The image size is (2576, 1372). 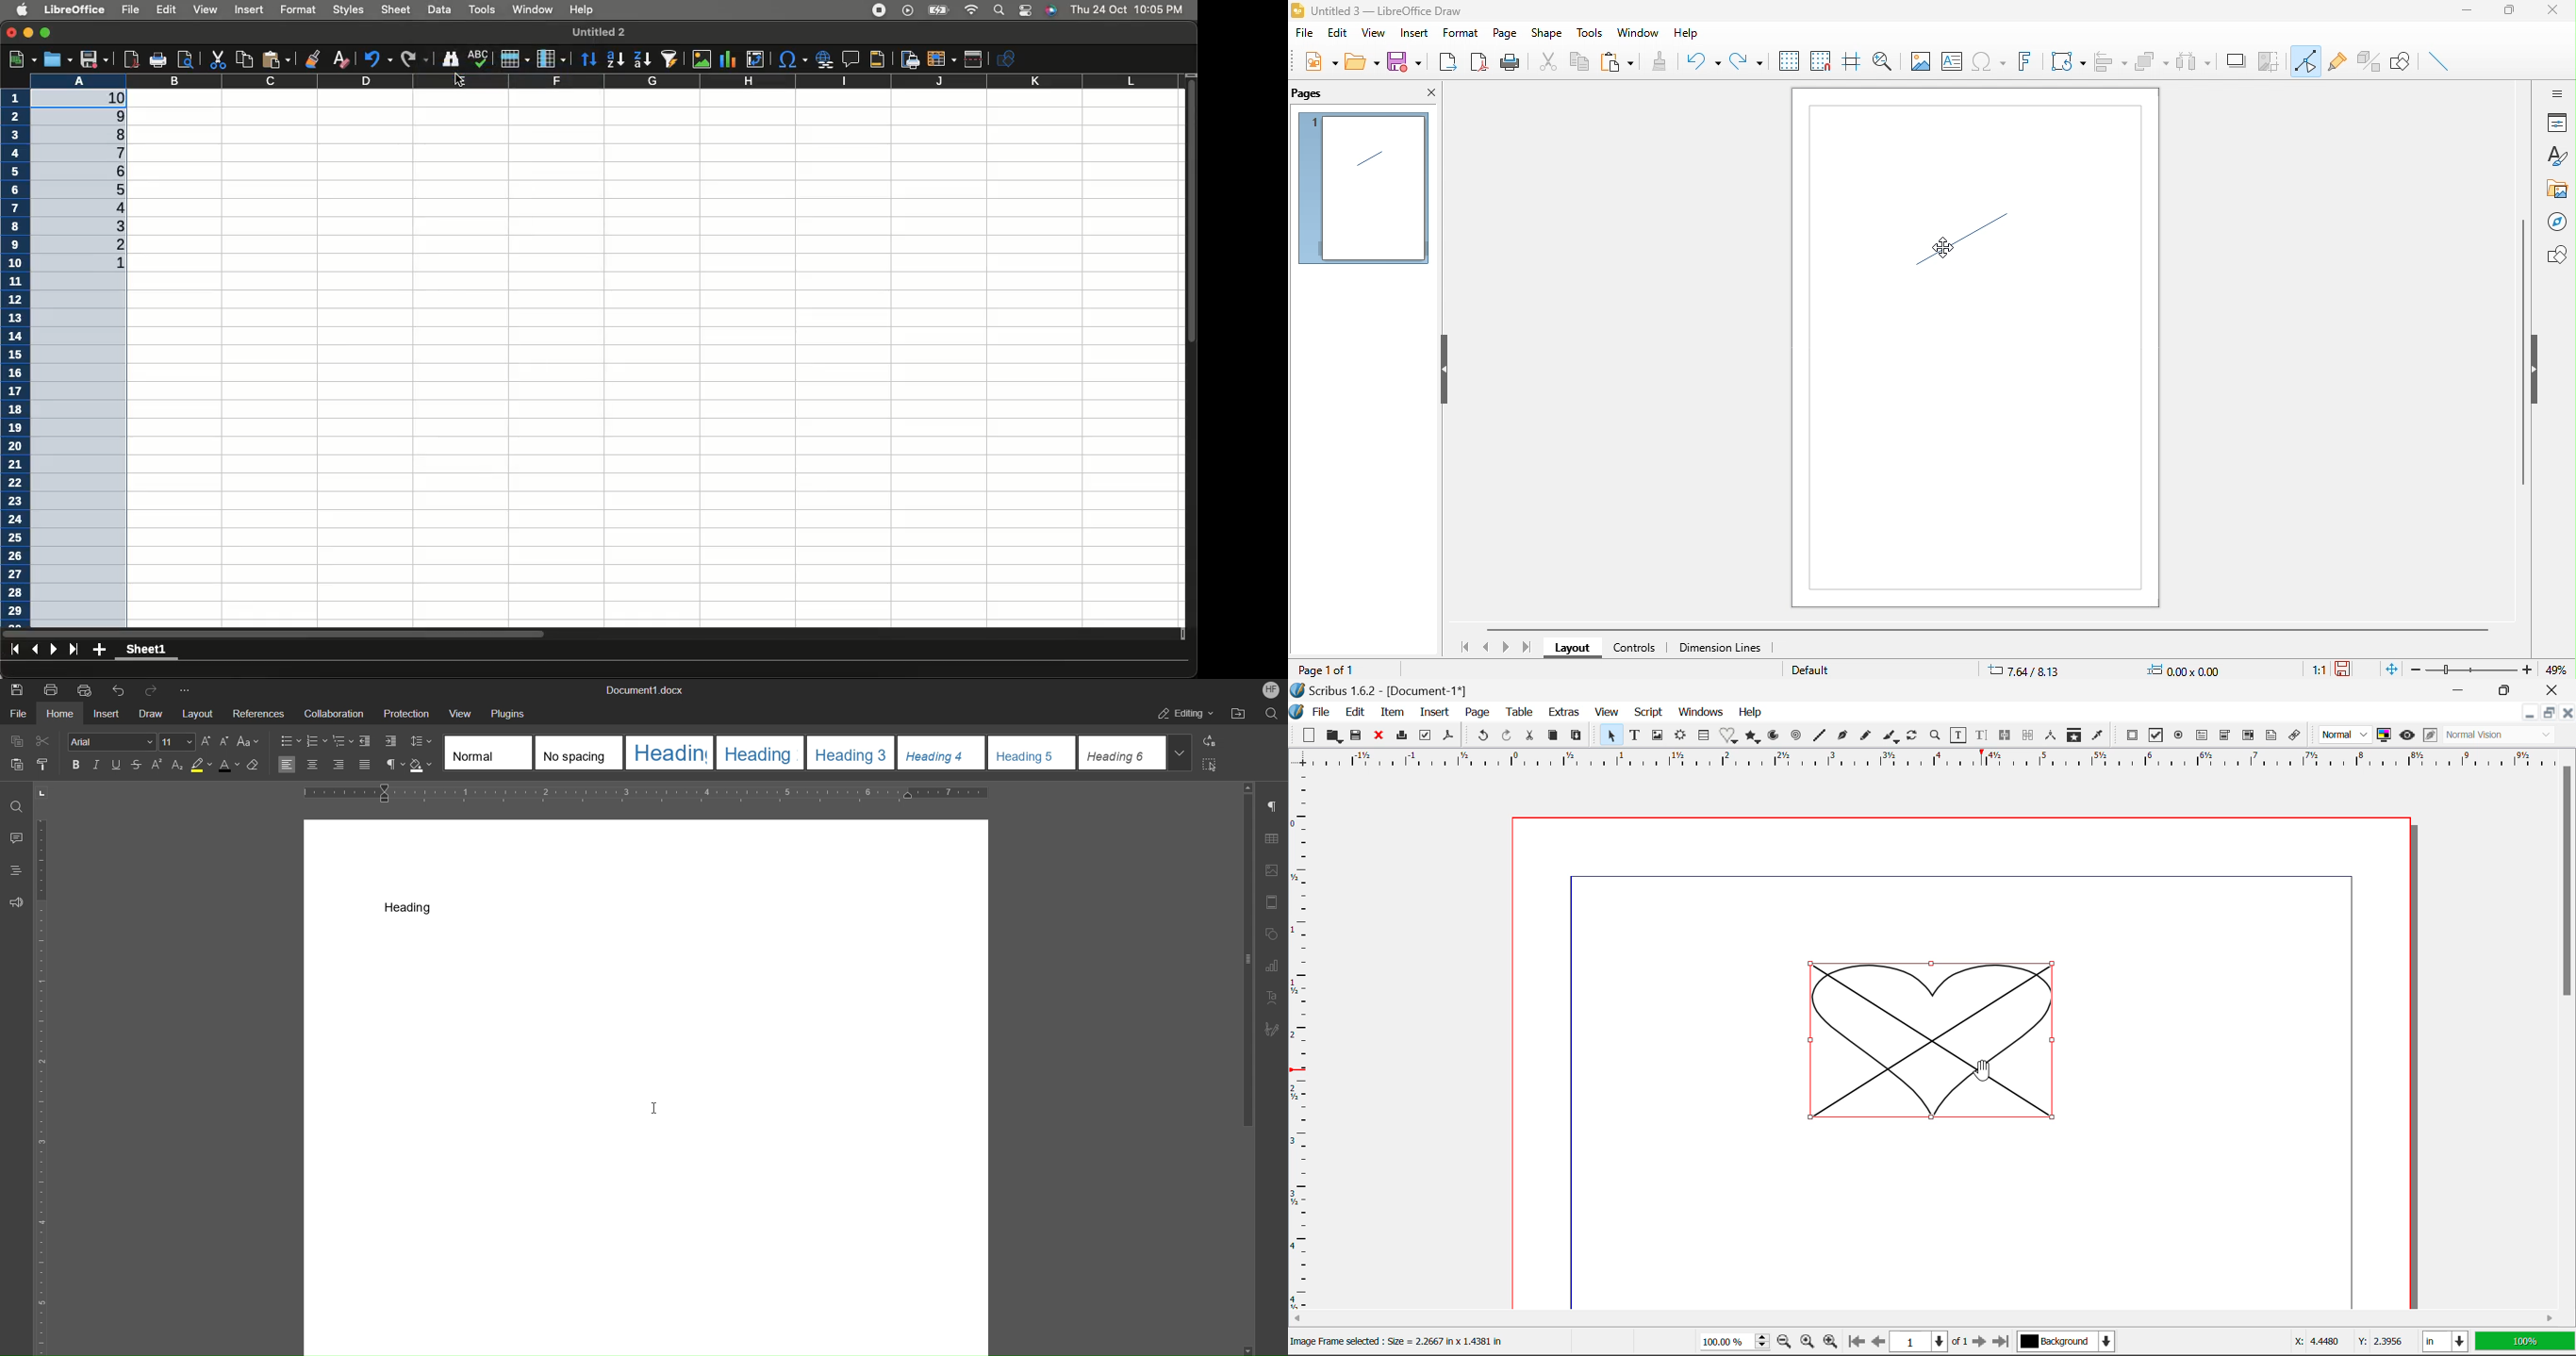 I want to click on Decrease Size, so click(x=224, y=742).